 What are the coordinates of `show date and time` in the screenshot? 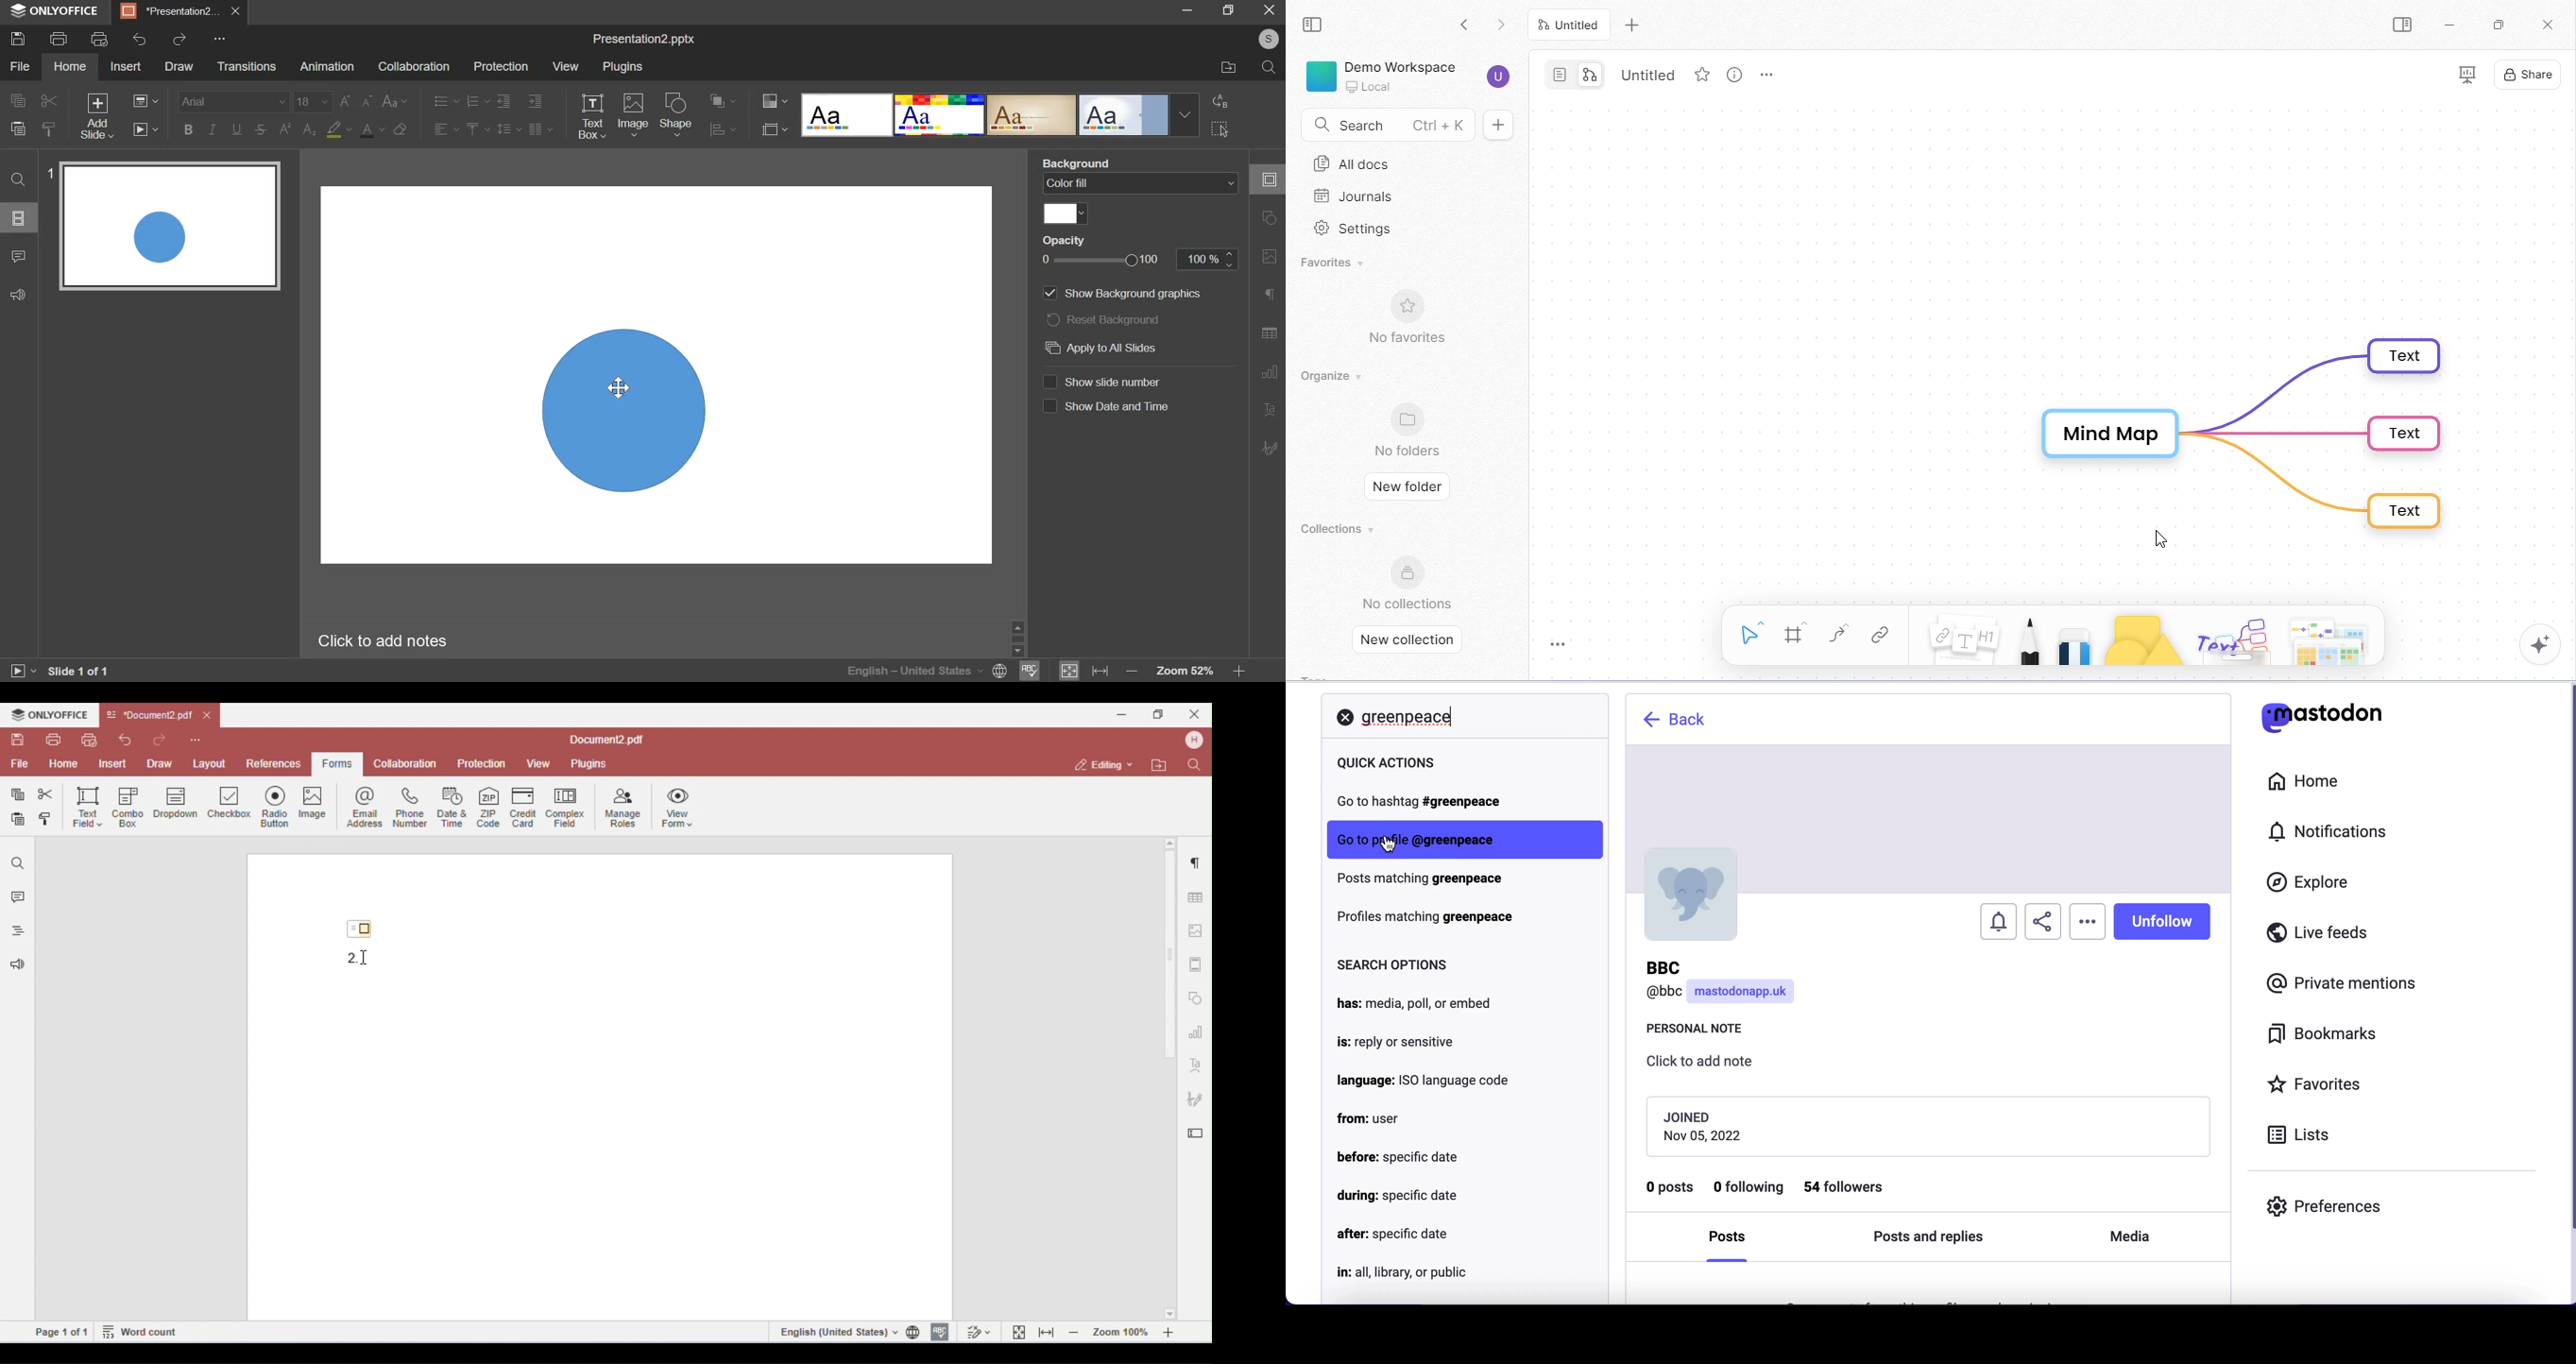 It's located at (1106, 406).